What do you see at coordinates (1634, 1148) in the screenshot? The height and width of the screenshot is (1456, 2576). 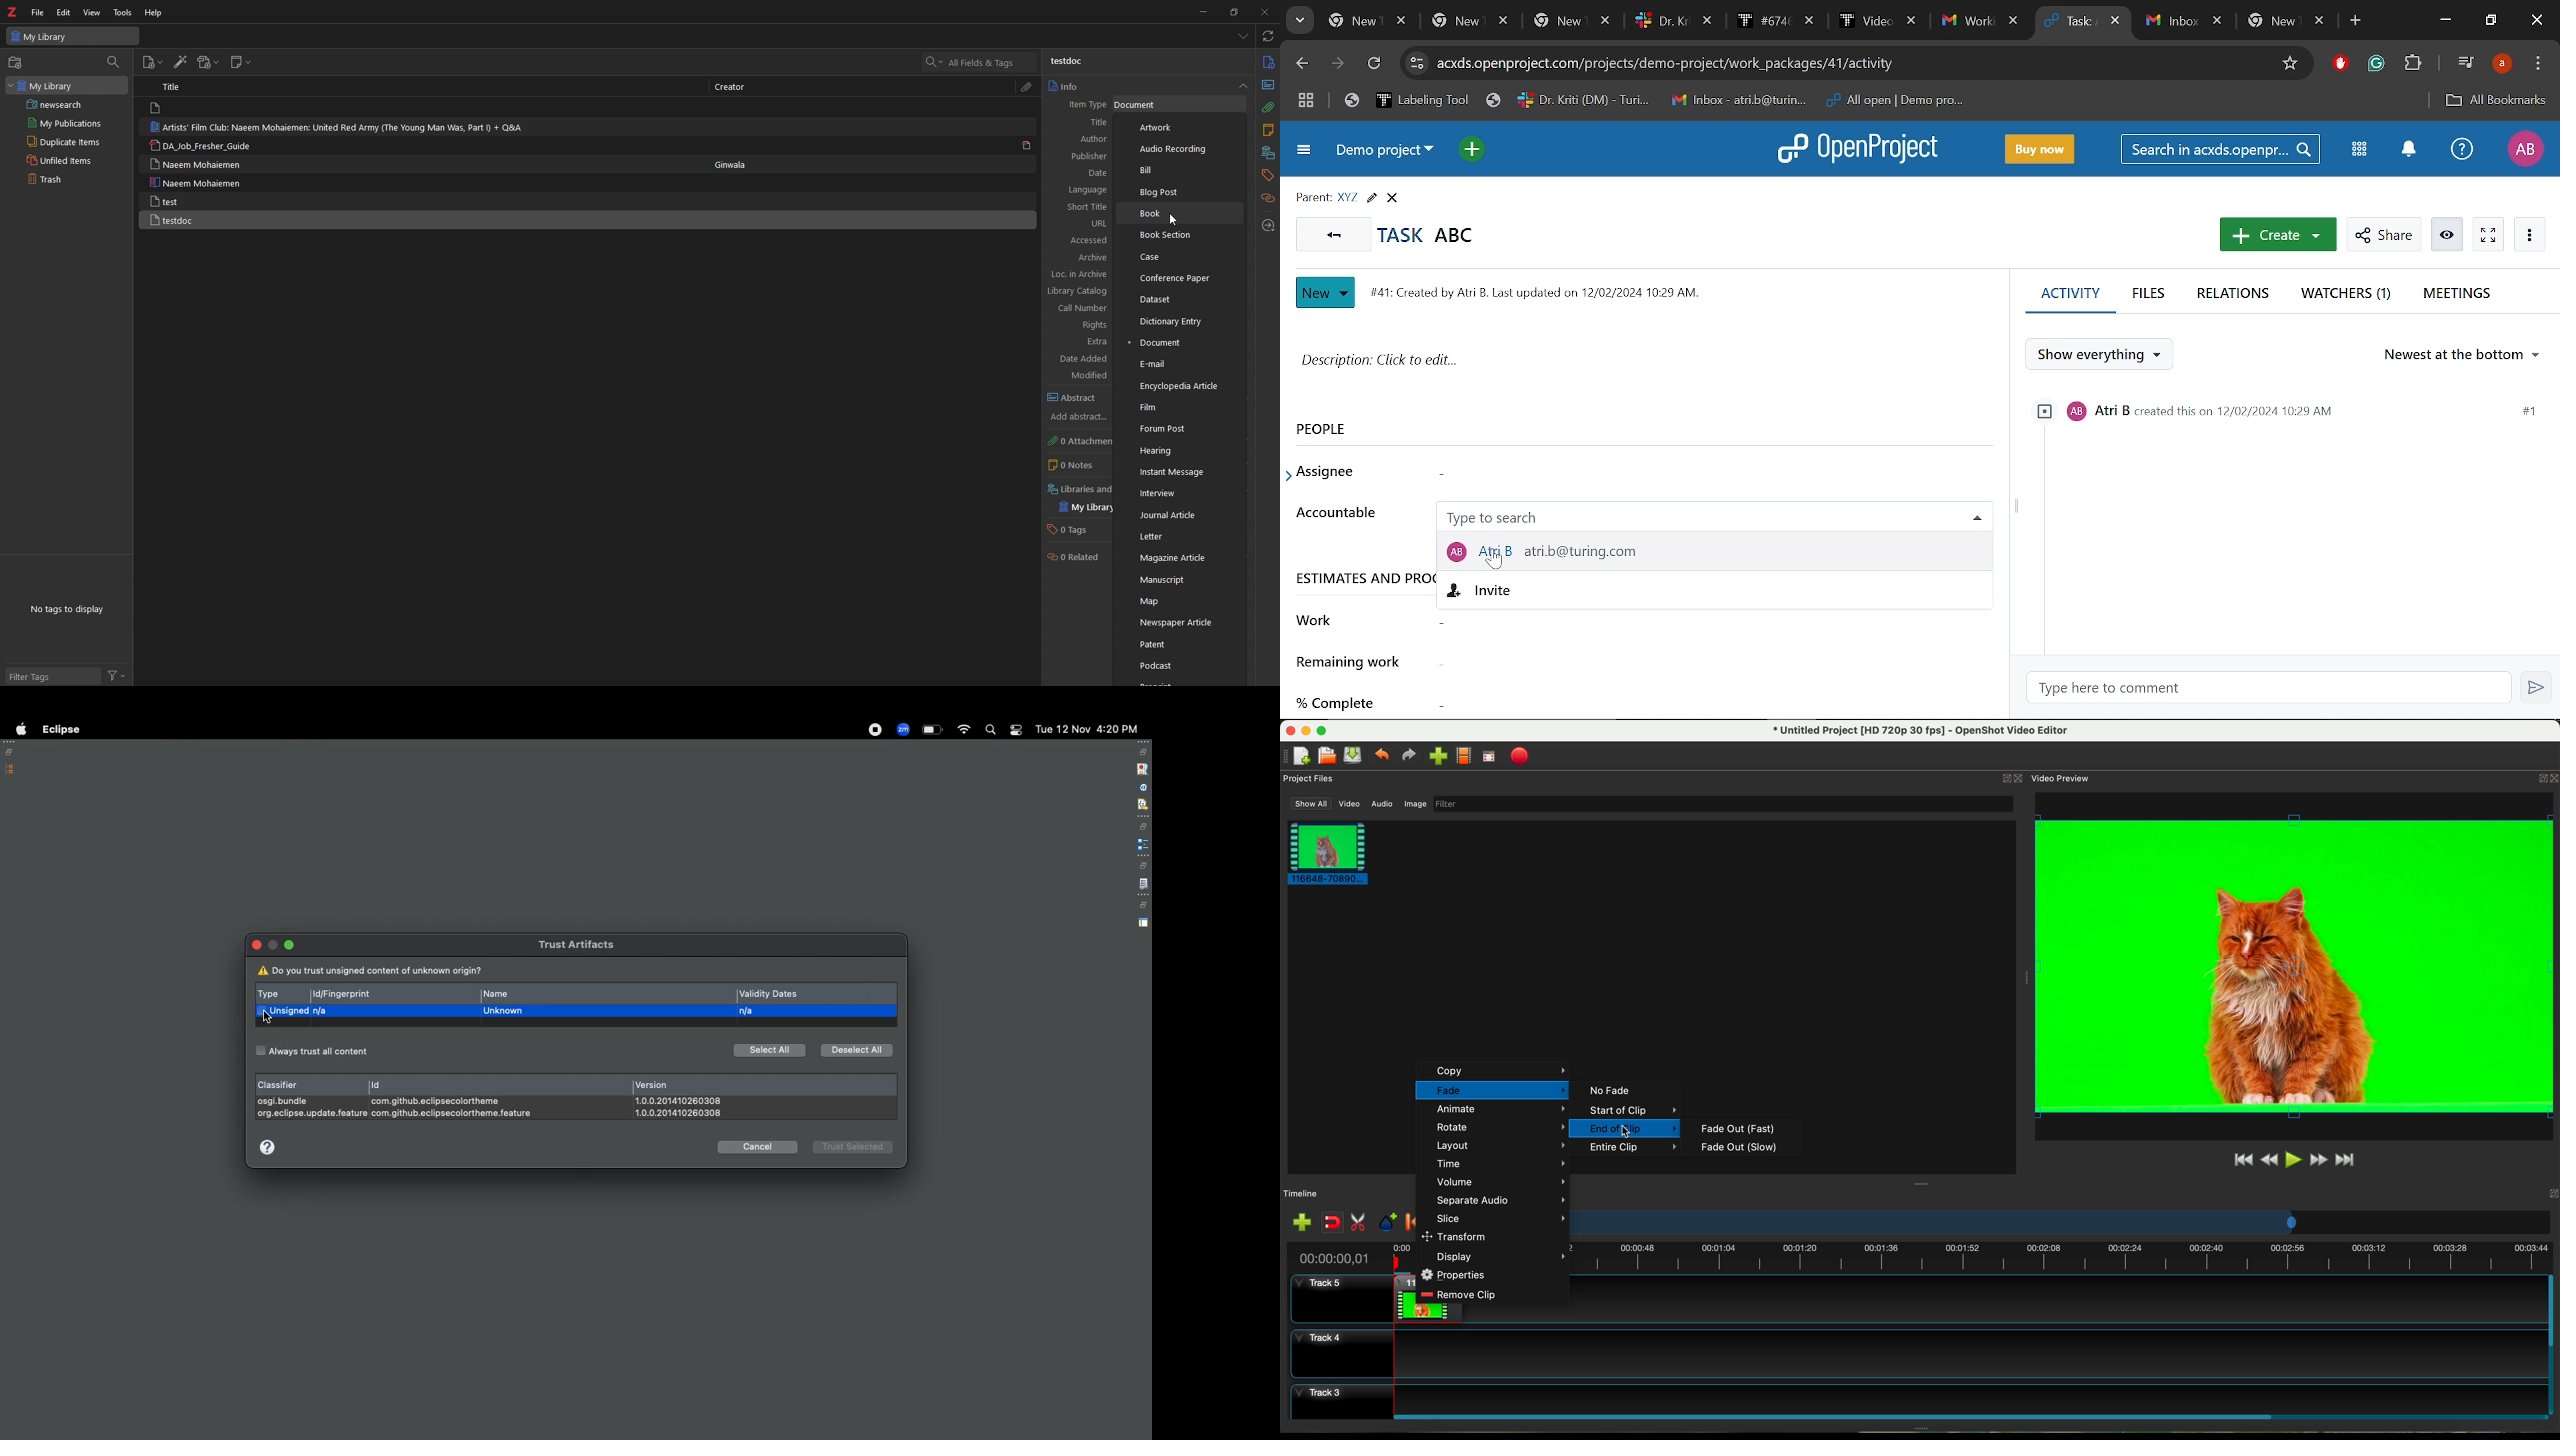 I see `entire clip` at bounding box center [1634, 1148].